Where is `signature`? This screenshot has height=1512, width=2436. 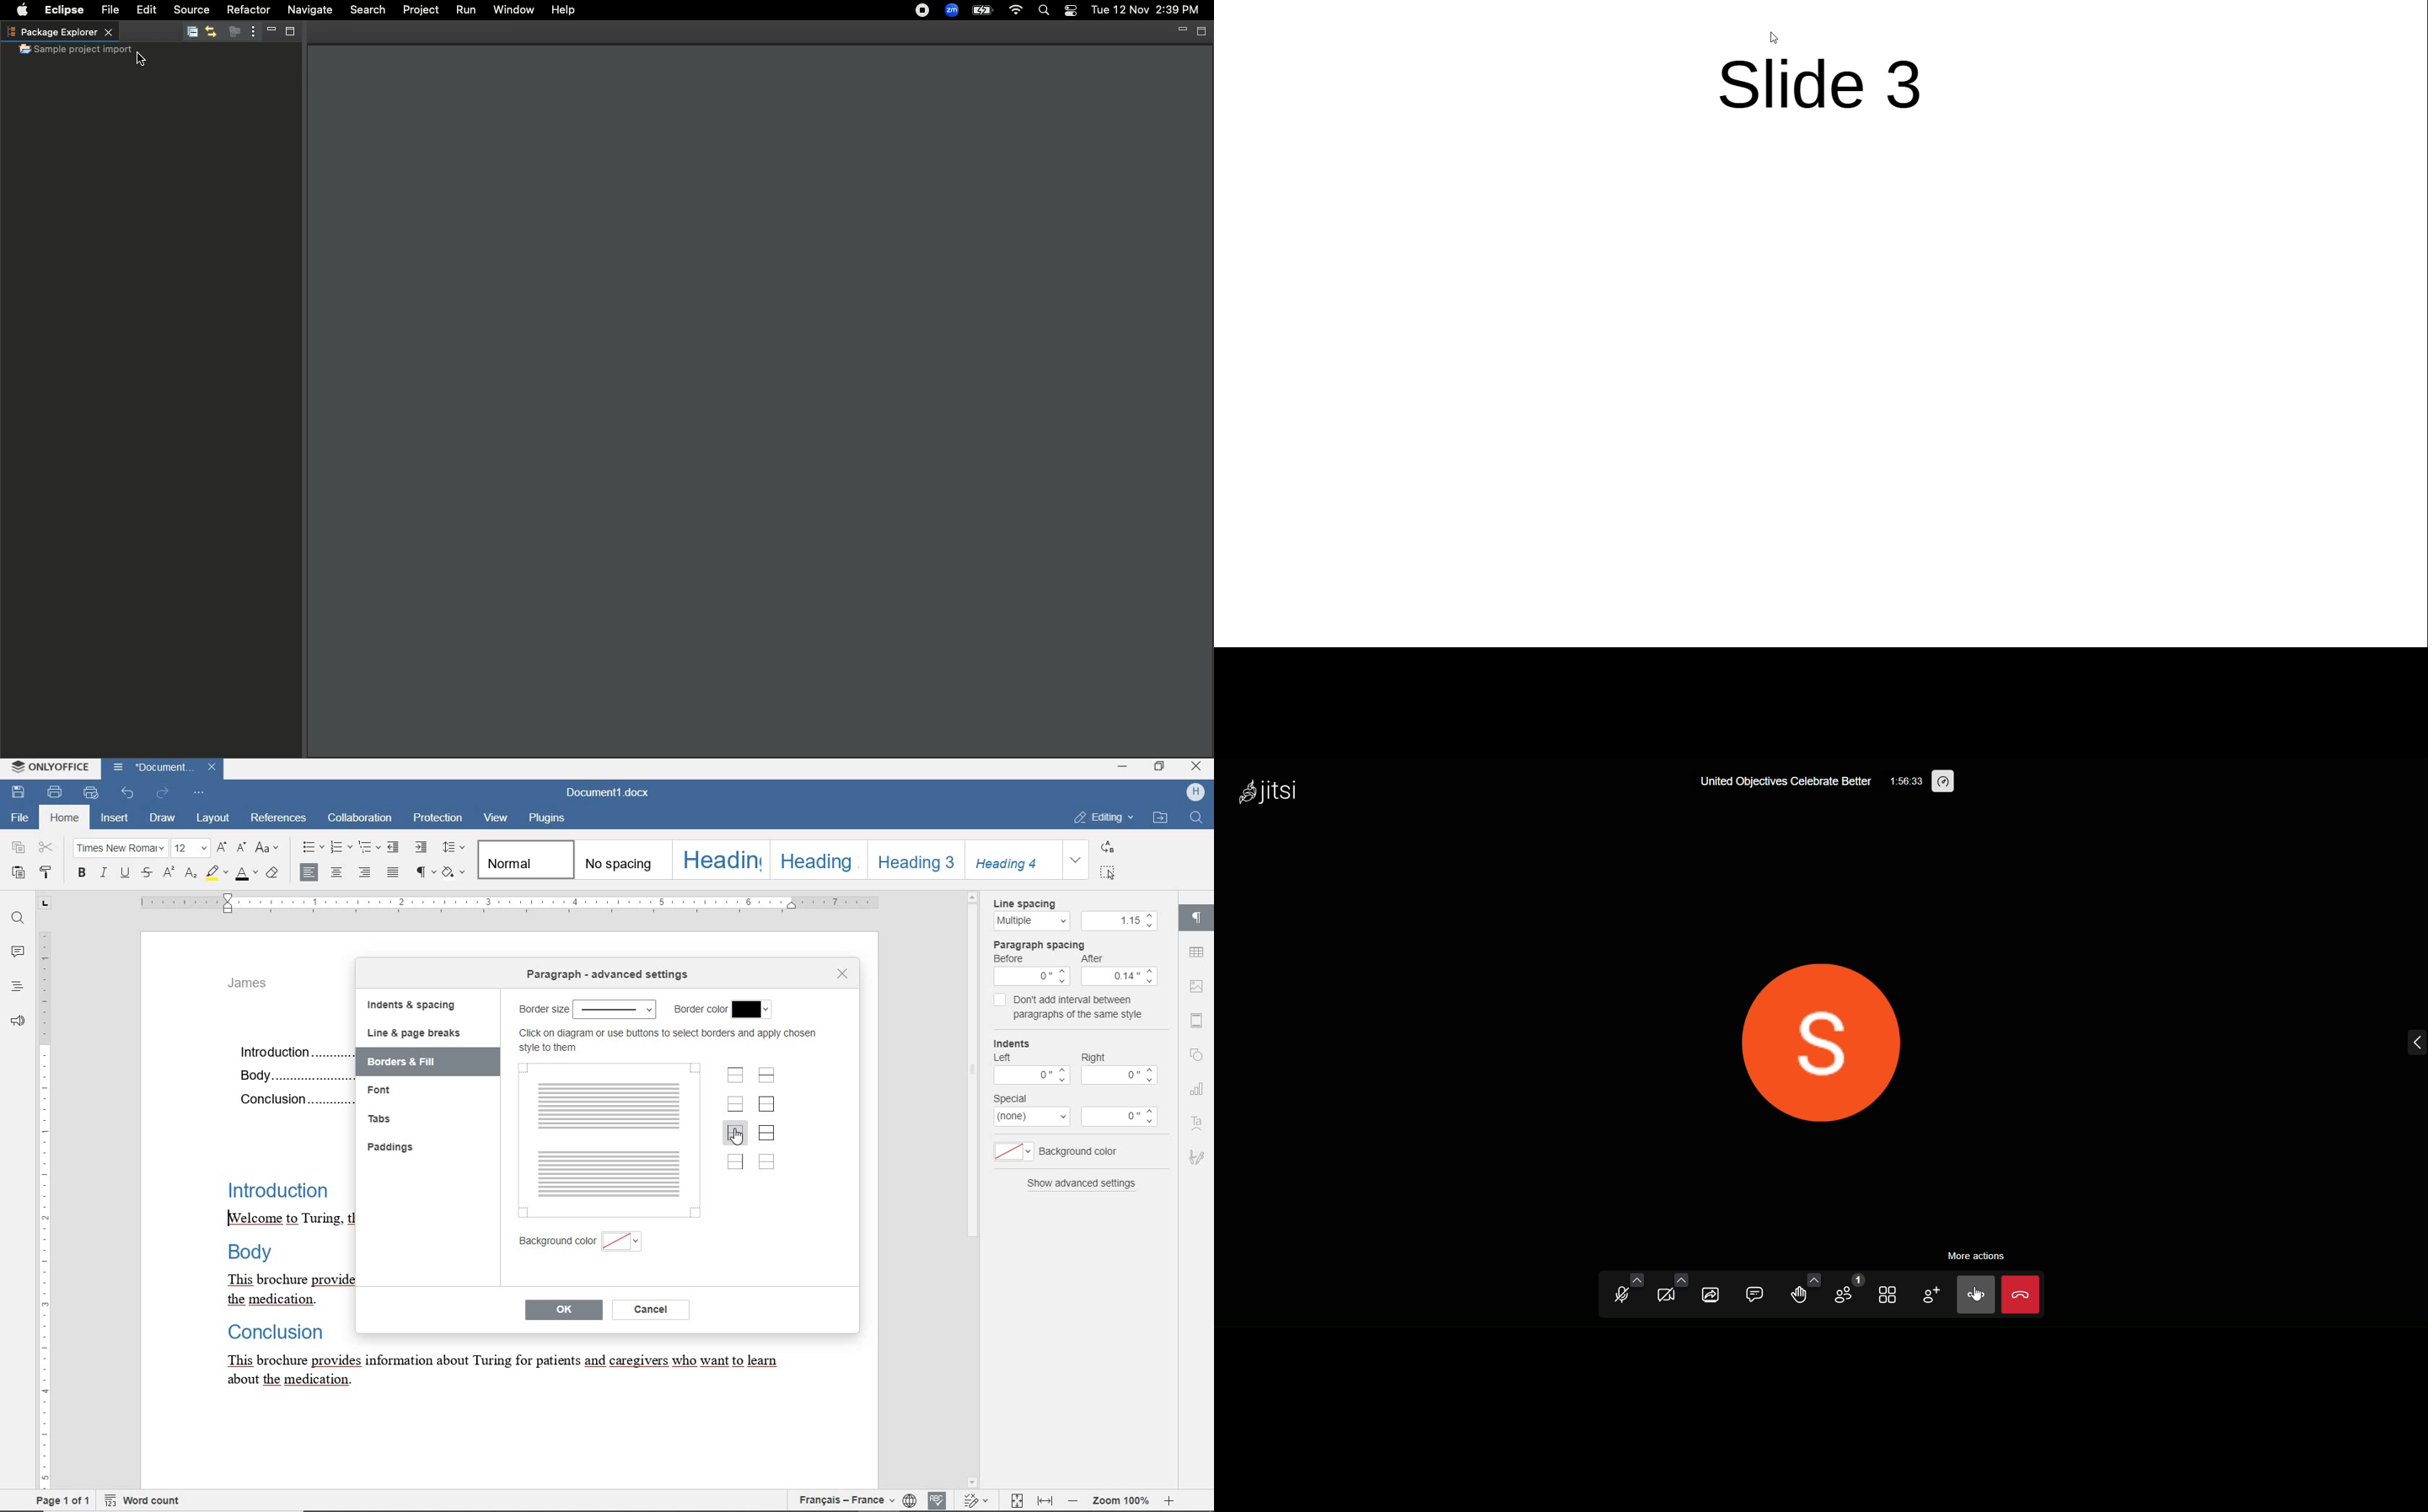 signature is located at coordinates (1199, 1160).